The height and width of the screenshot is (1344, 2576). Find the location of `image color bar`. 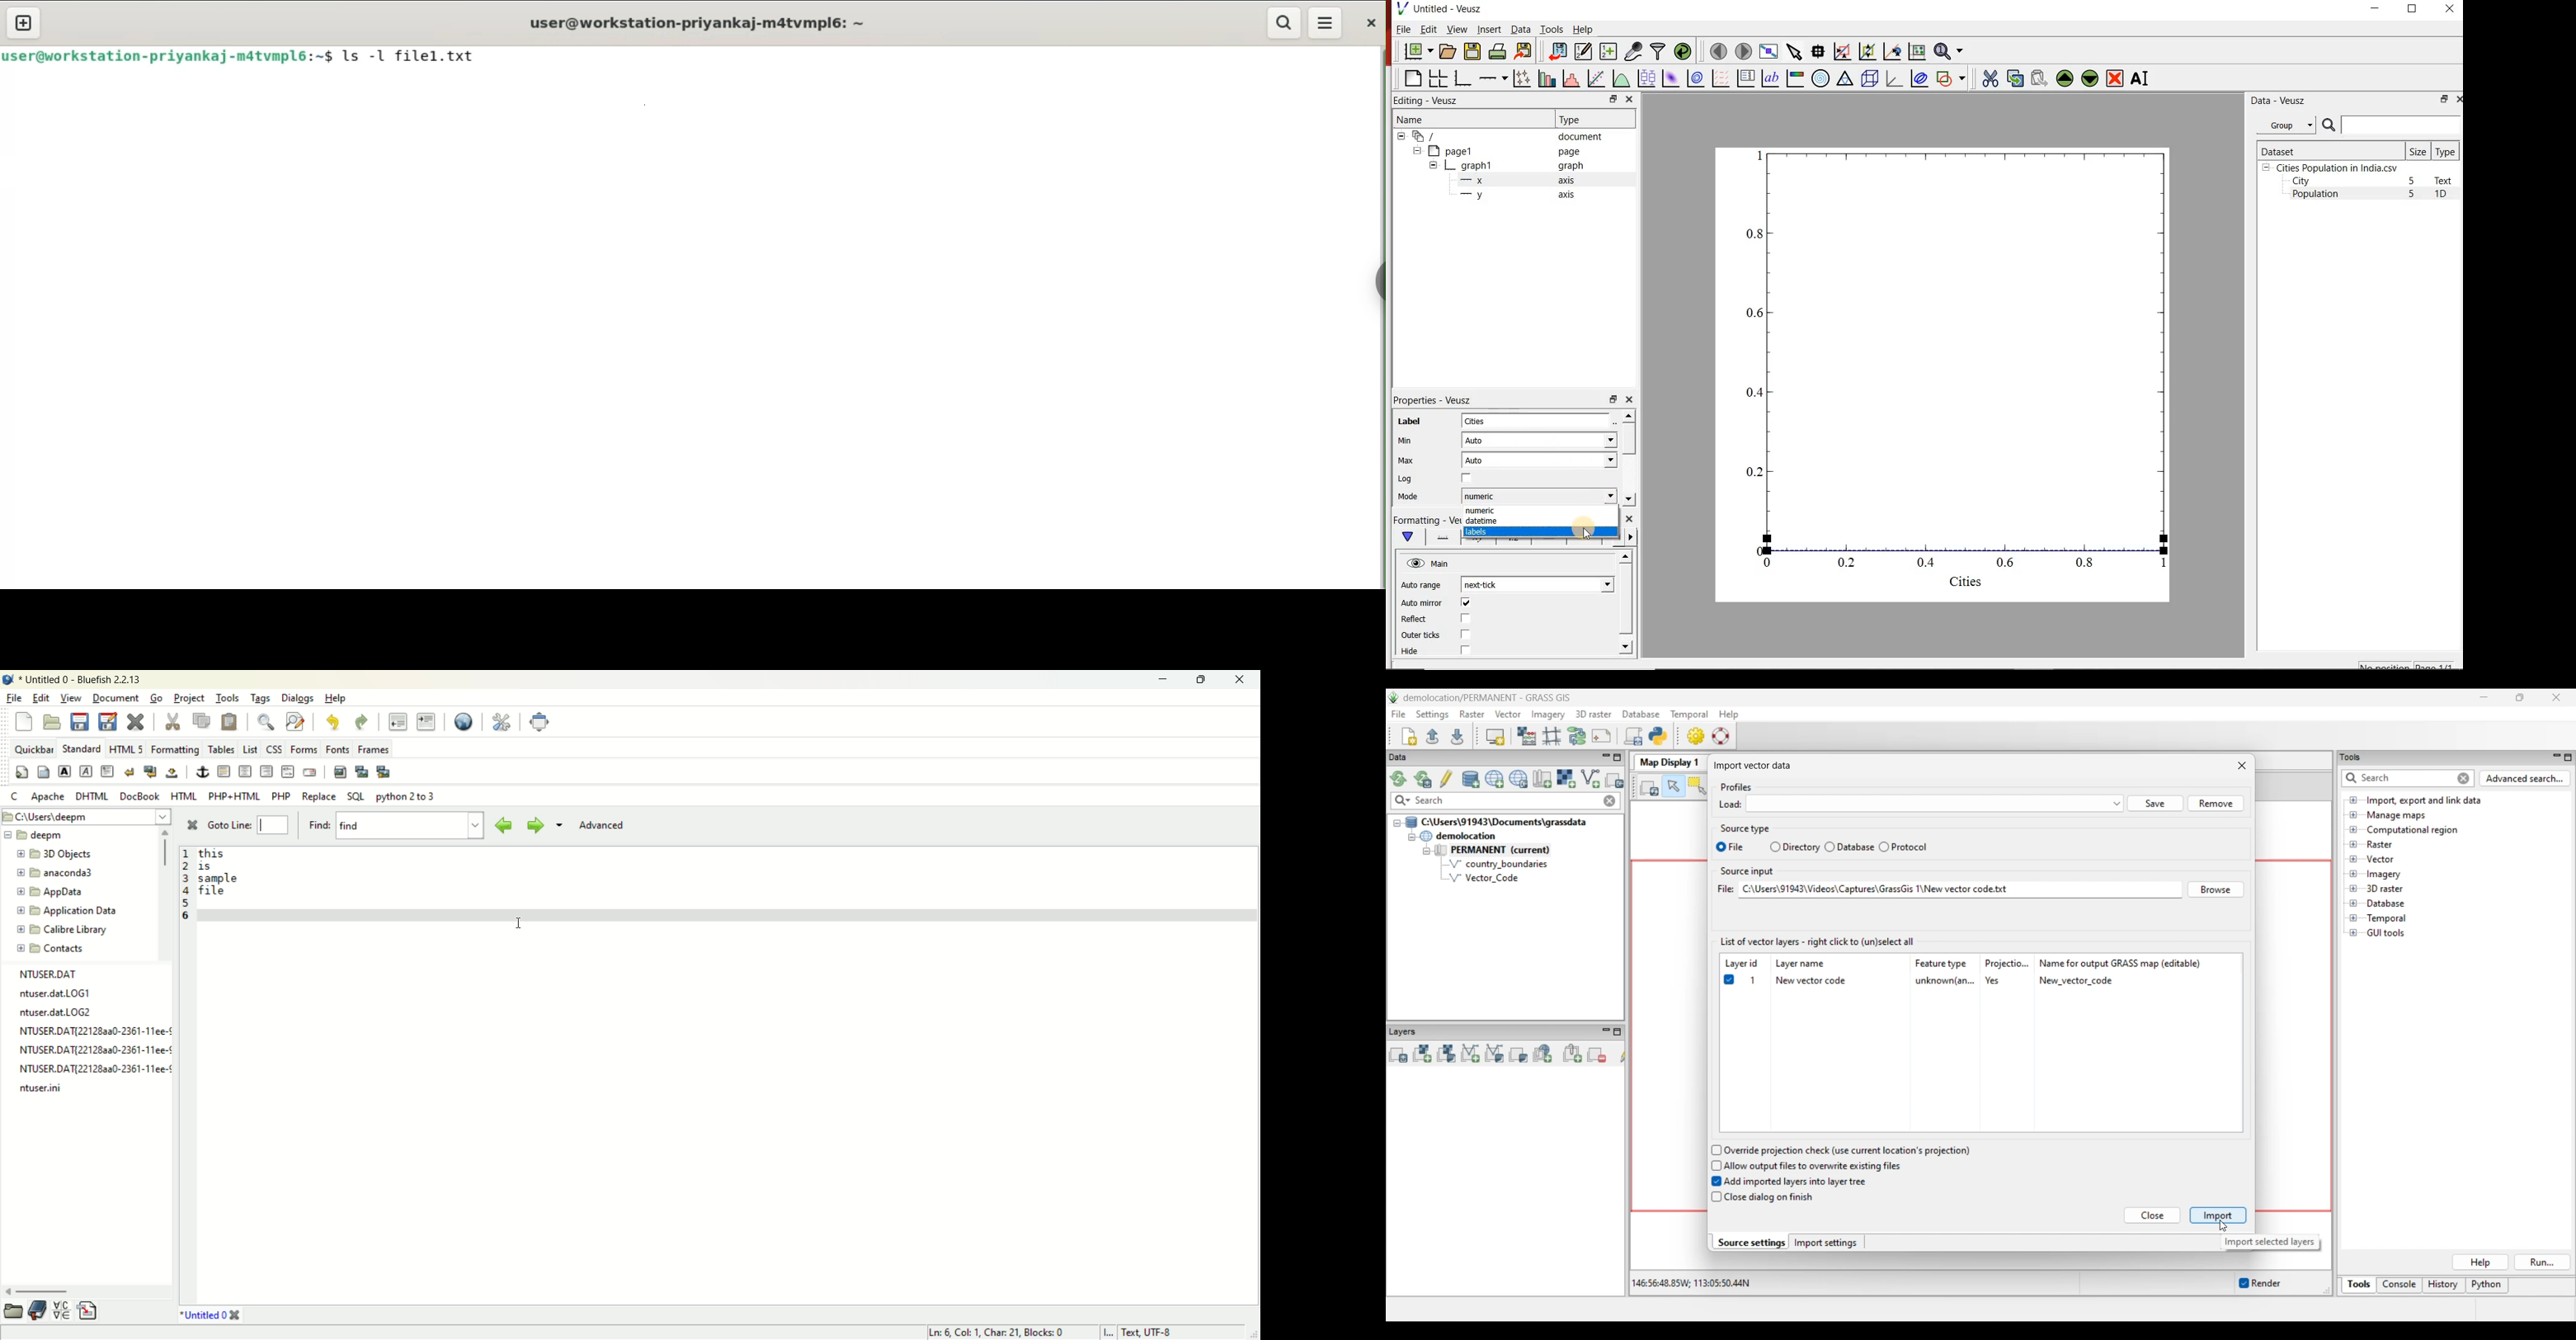

image color bar is located at coordinates (1795, 78).